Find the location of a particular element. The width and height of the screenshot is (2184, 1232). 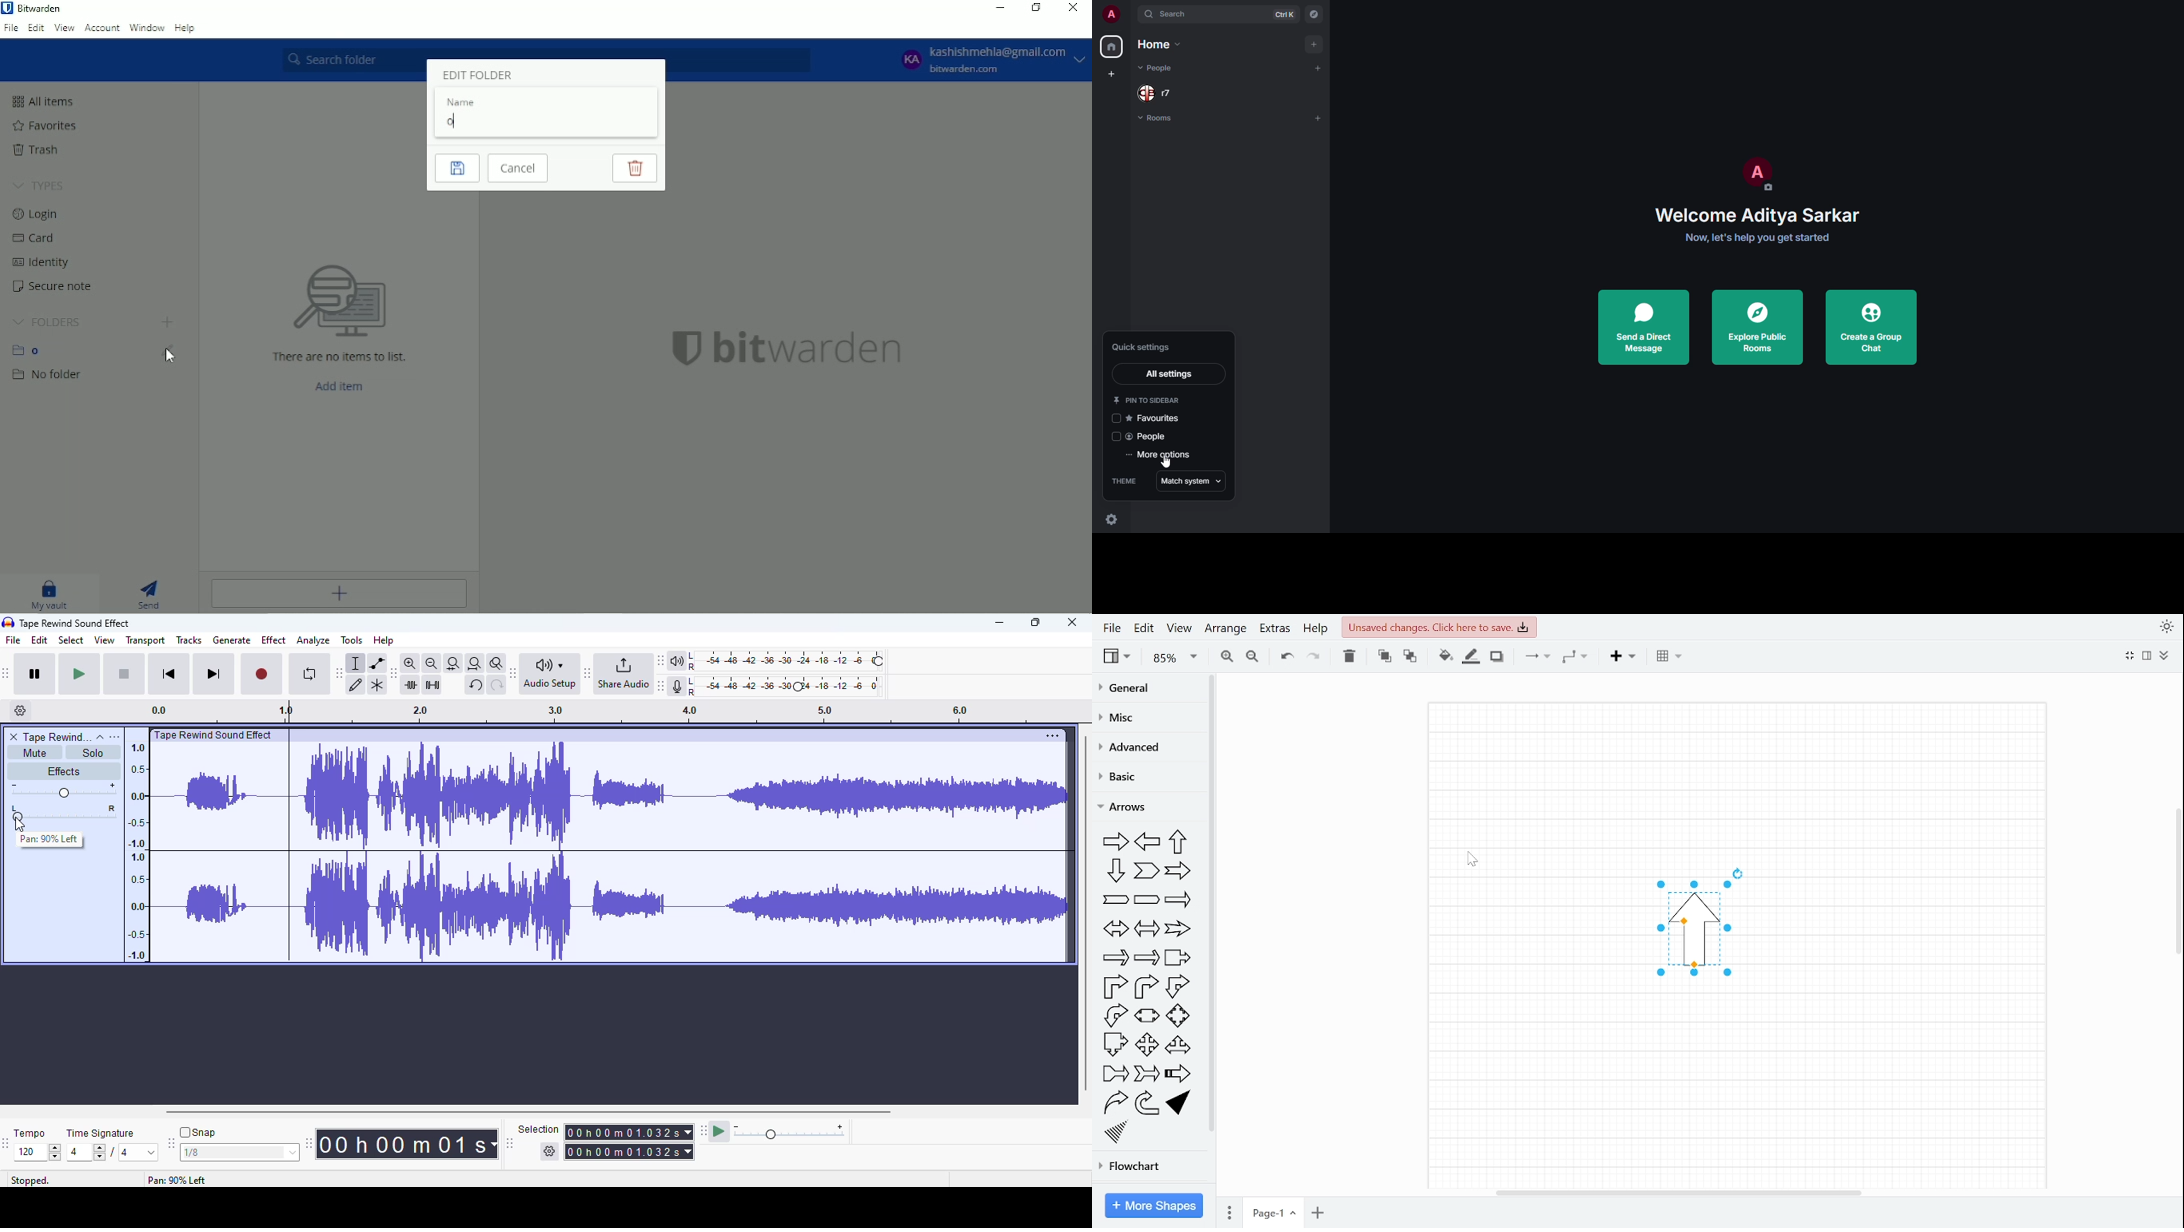

pause is located at coordinates (35, 674).